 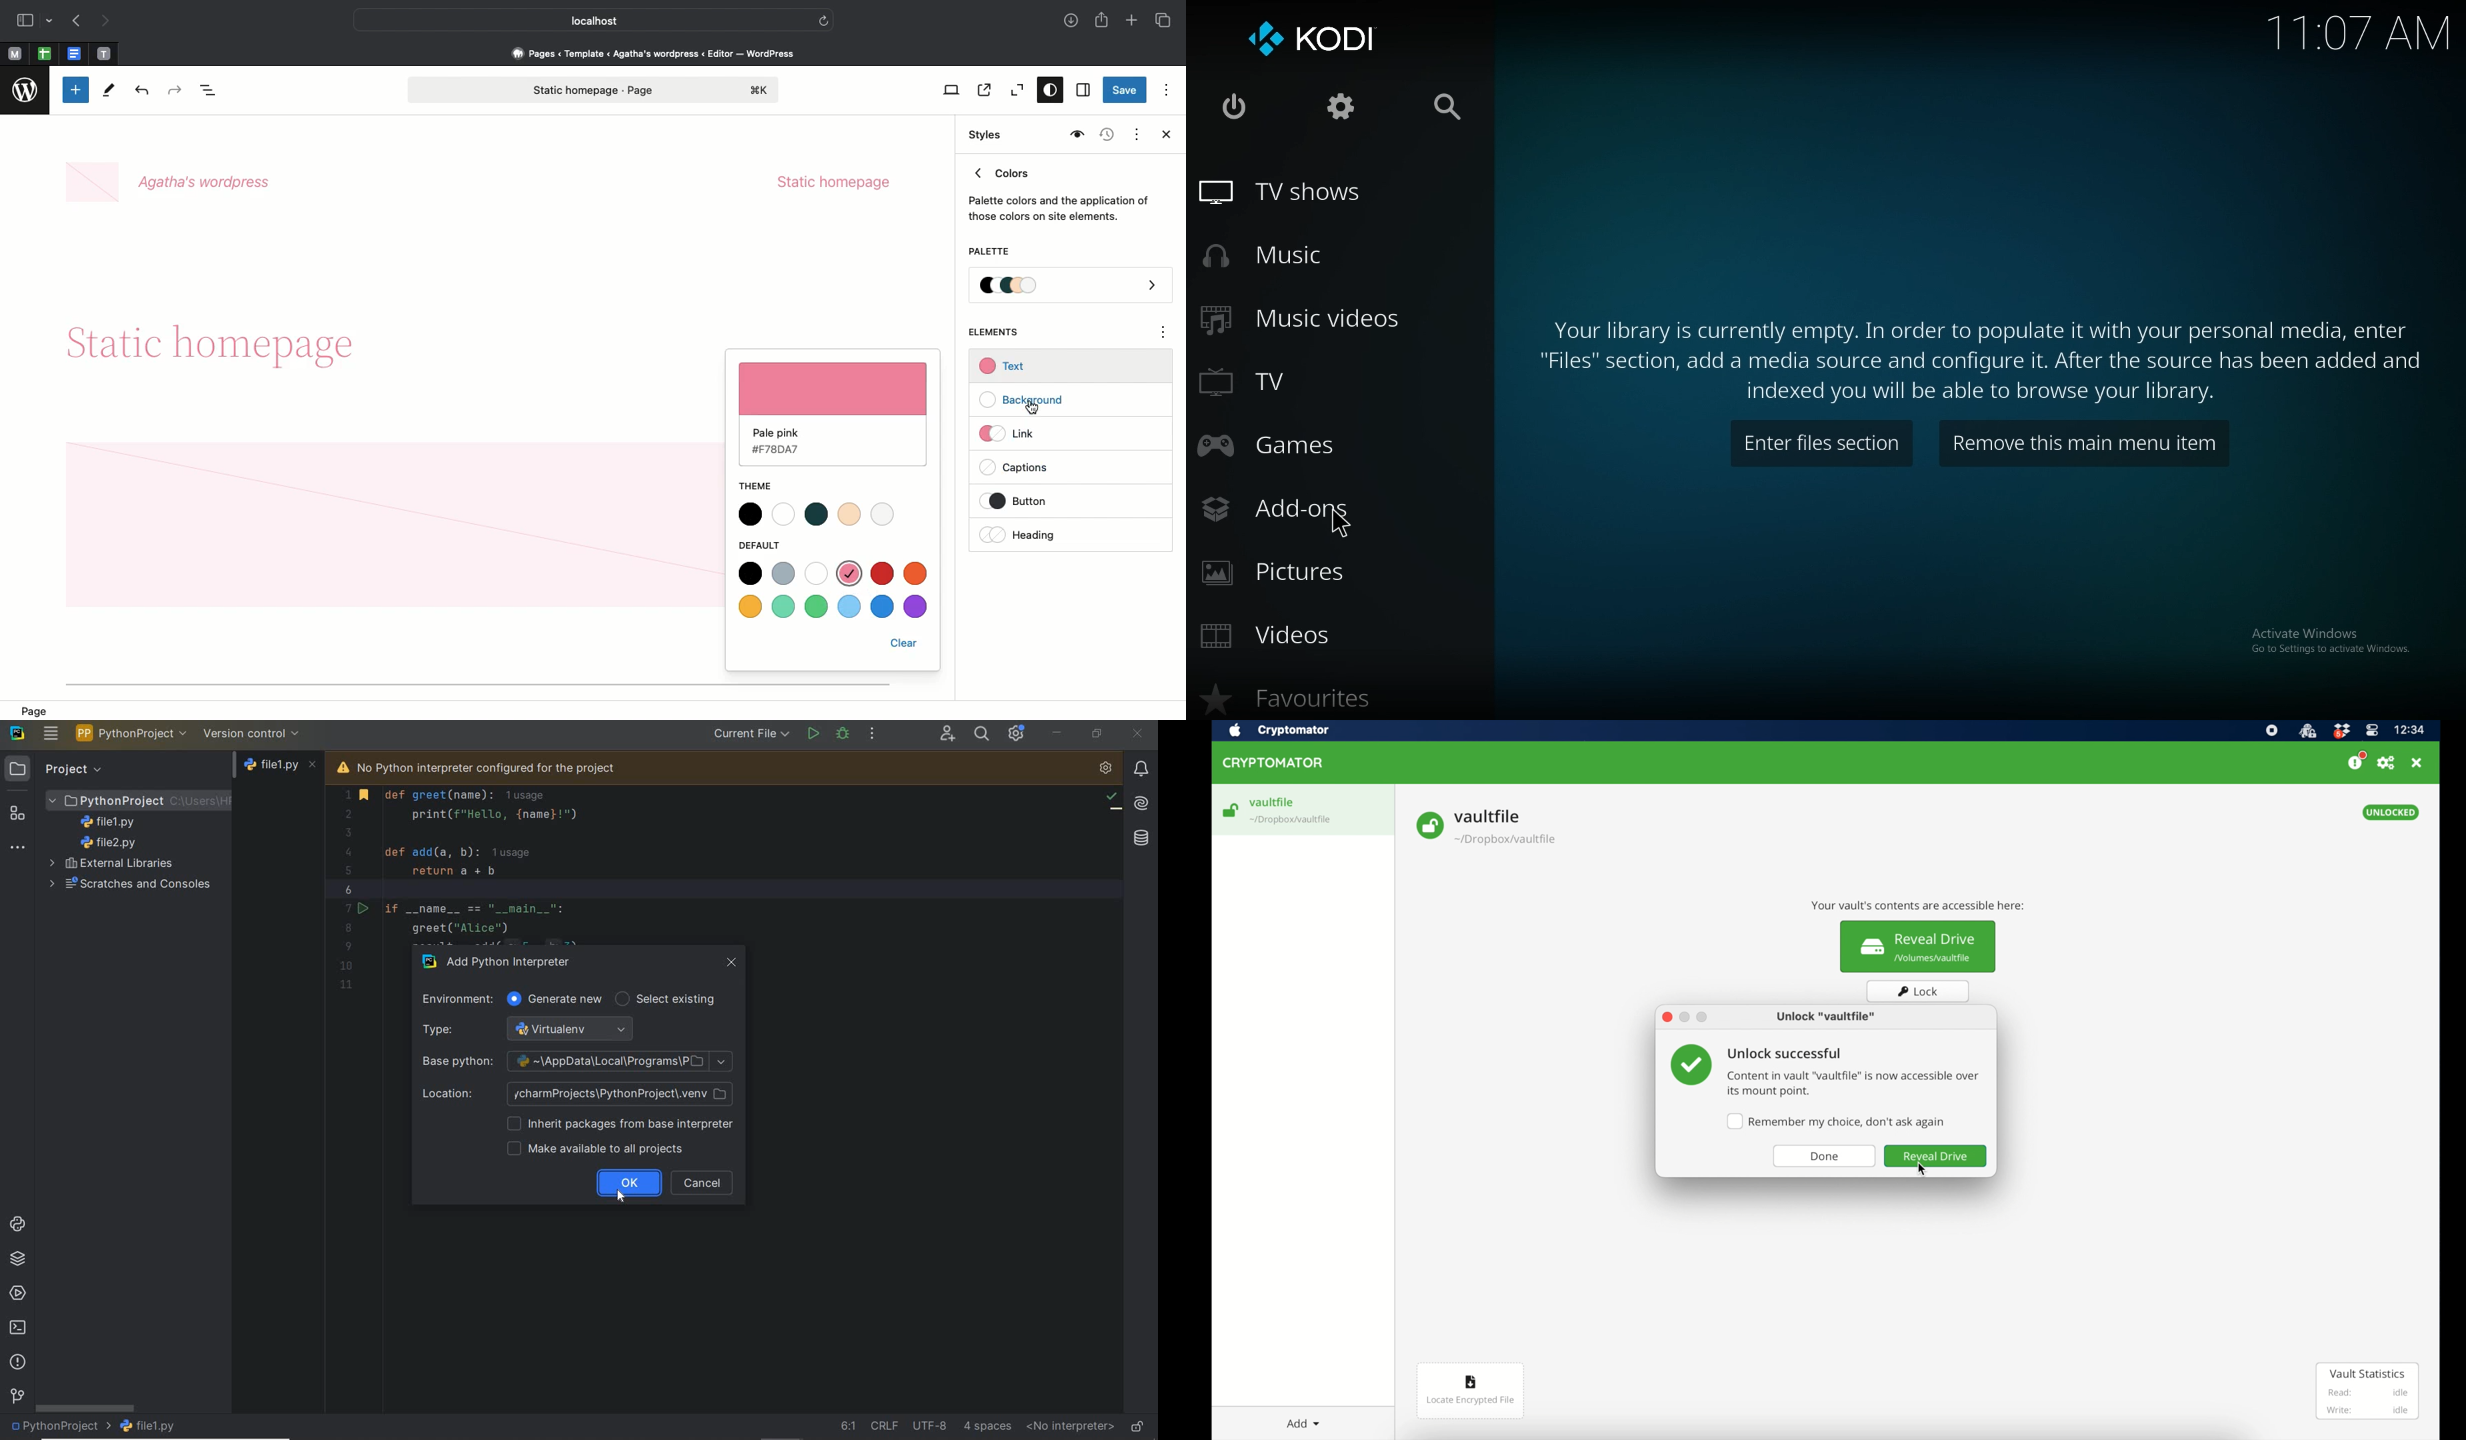 What do you see at coordinates (1315, 319) in the screenshot?
I see `music videos` at bounding box center [1315, 319].